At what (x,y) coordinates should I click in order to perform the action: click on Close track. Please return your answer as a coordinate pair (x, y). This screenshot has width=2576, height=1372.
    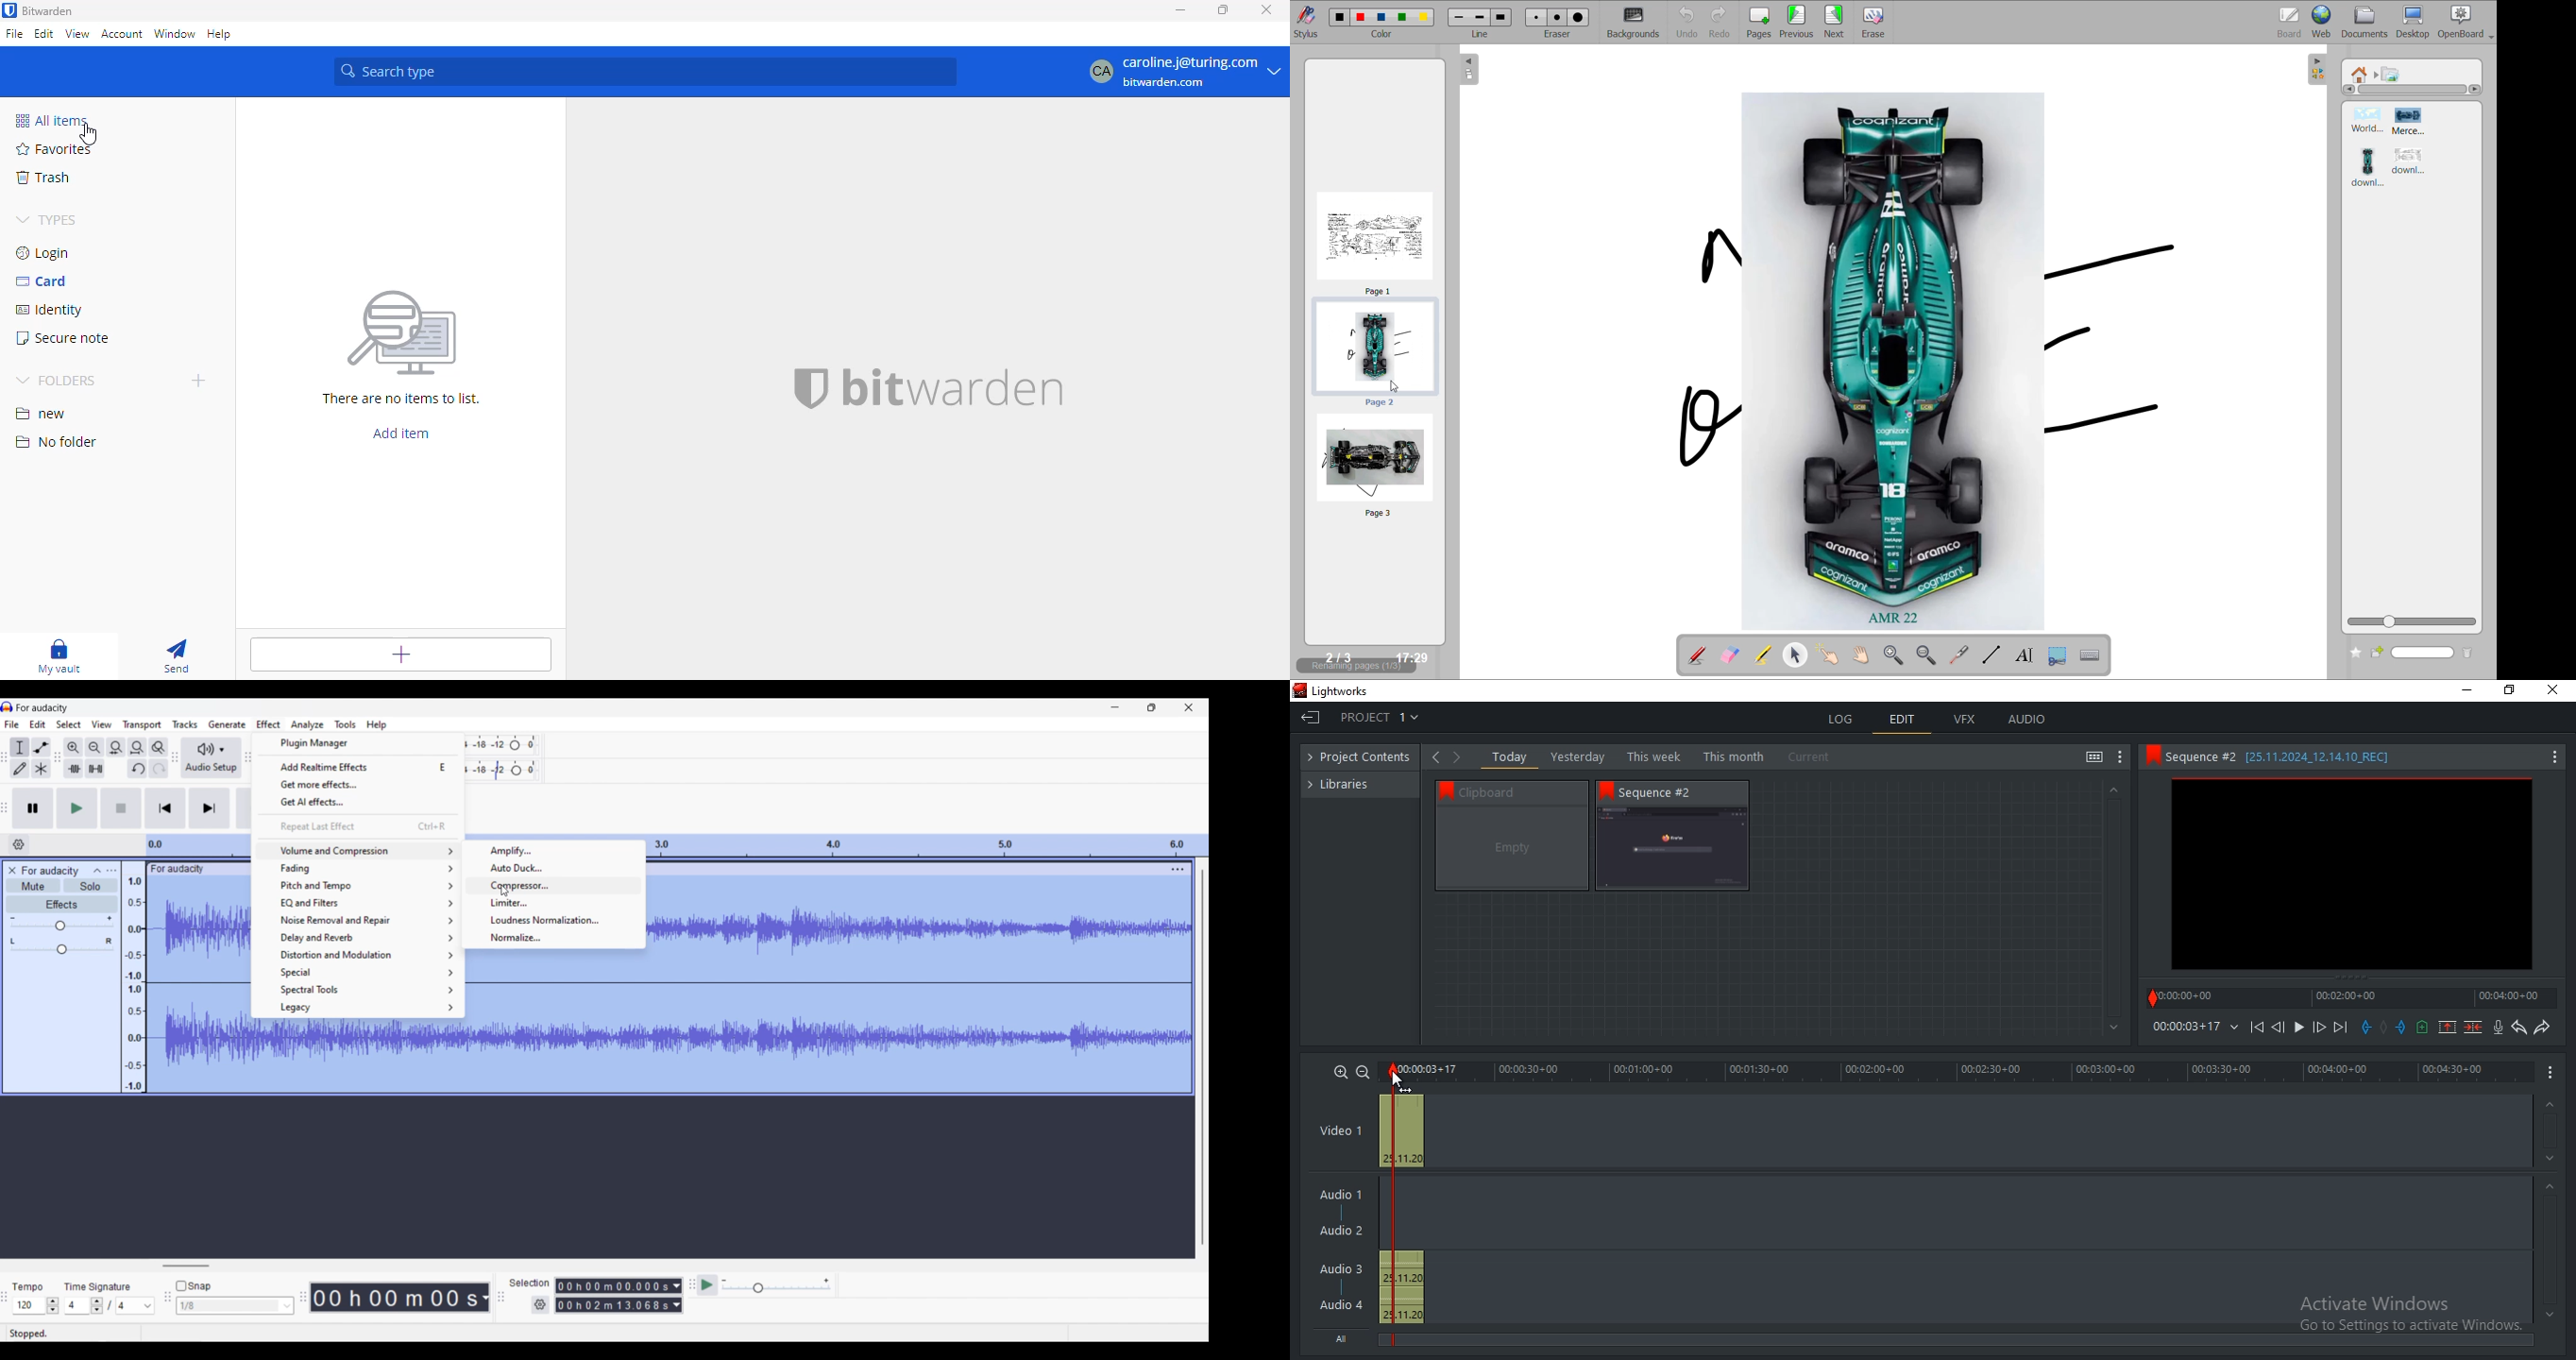
    Looking at the image, I should click on (11, 870).